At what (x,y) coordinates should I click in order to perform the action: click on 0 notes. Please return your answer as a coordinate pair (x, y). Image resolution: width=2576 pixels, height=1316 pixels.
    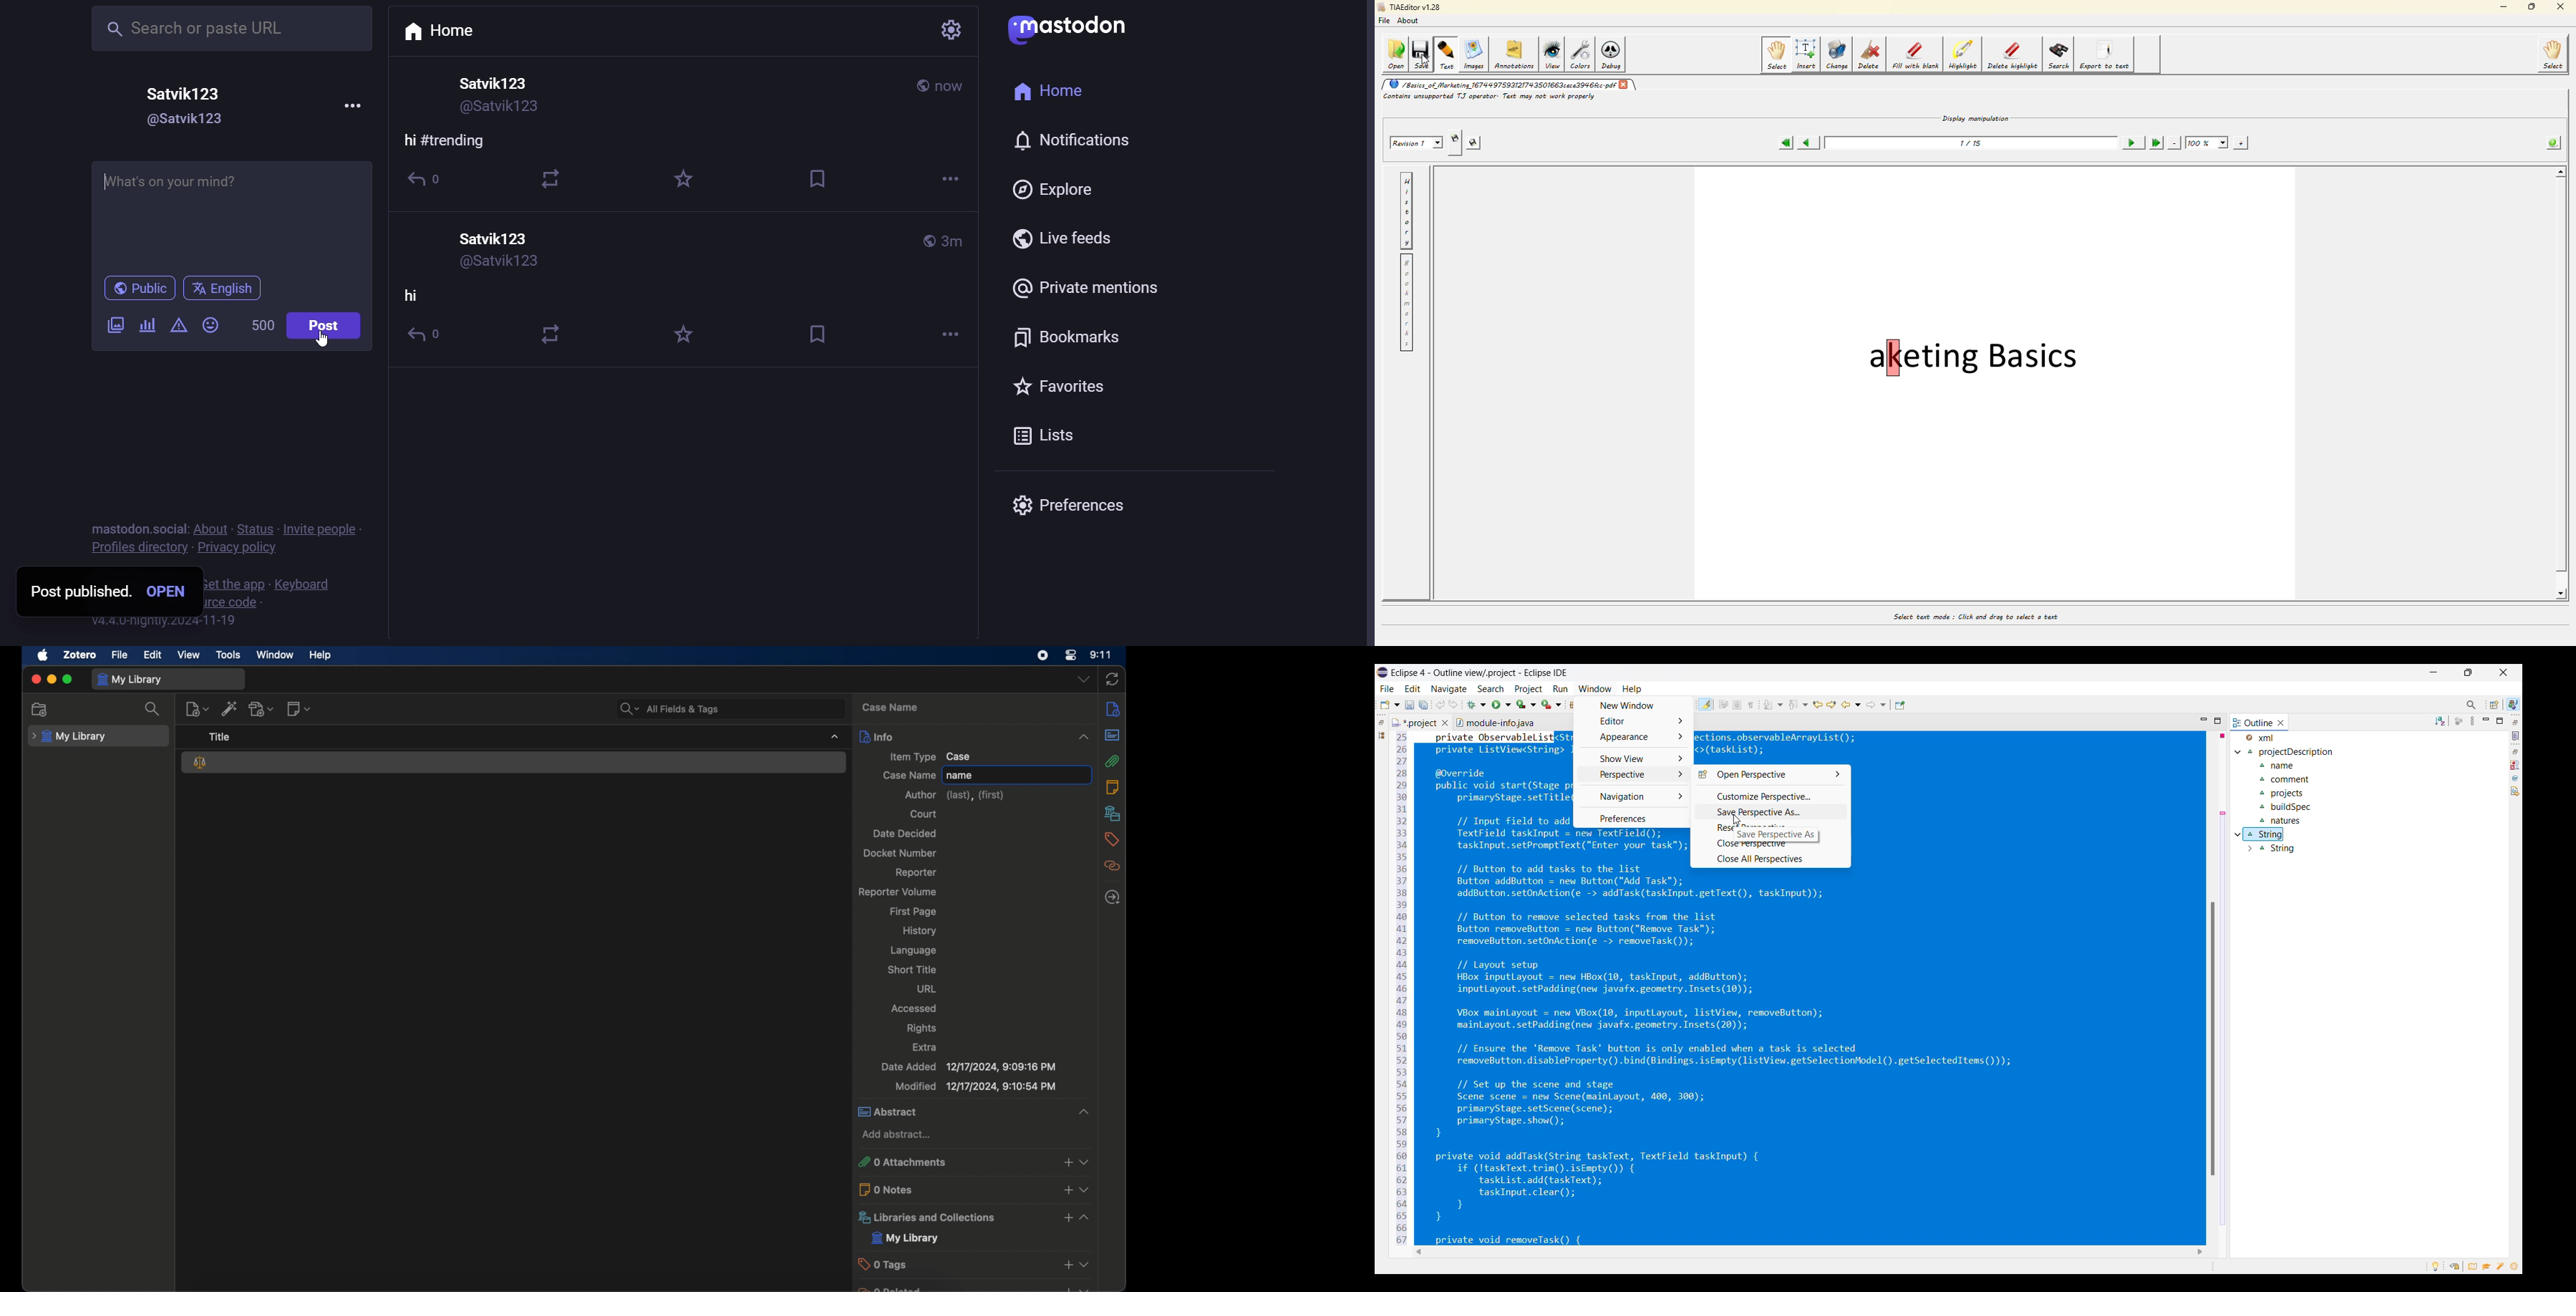
    Looking at the image, I should click on (973, 1190).